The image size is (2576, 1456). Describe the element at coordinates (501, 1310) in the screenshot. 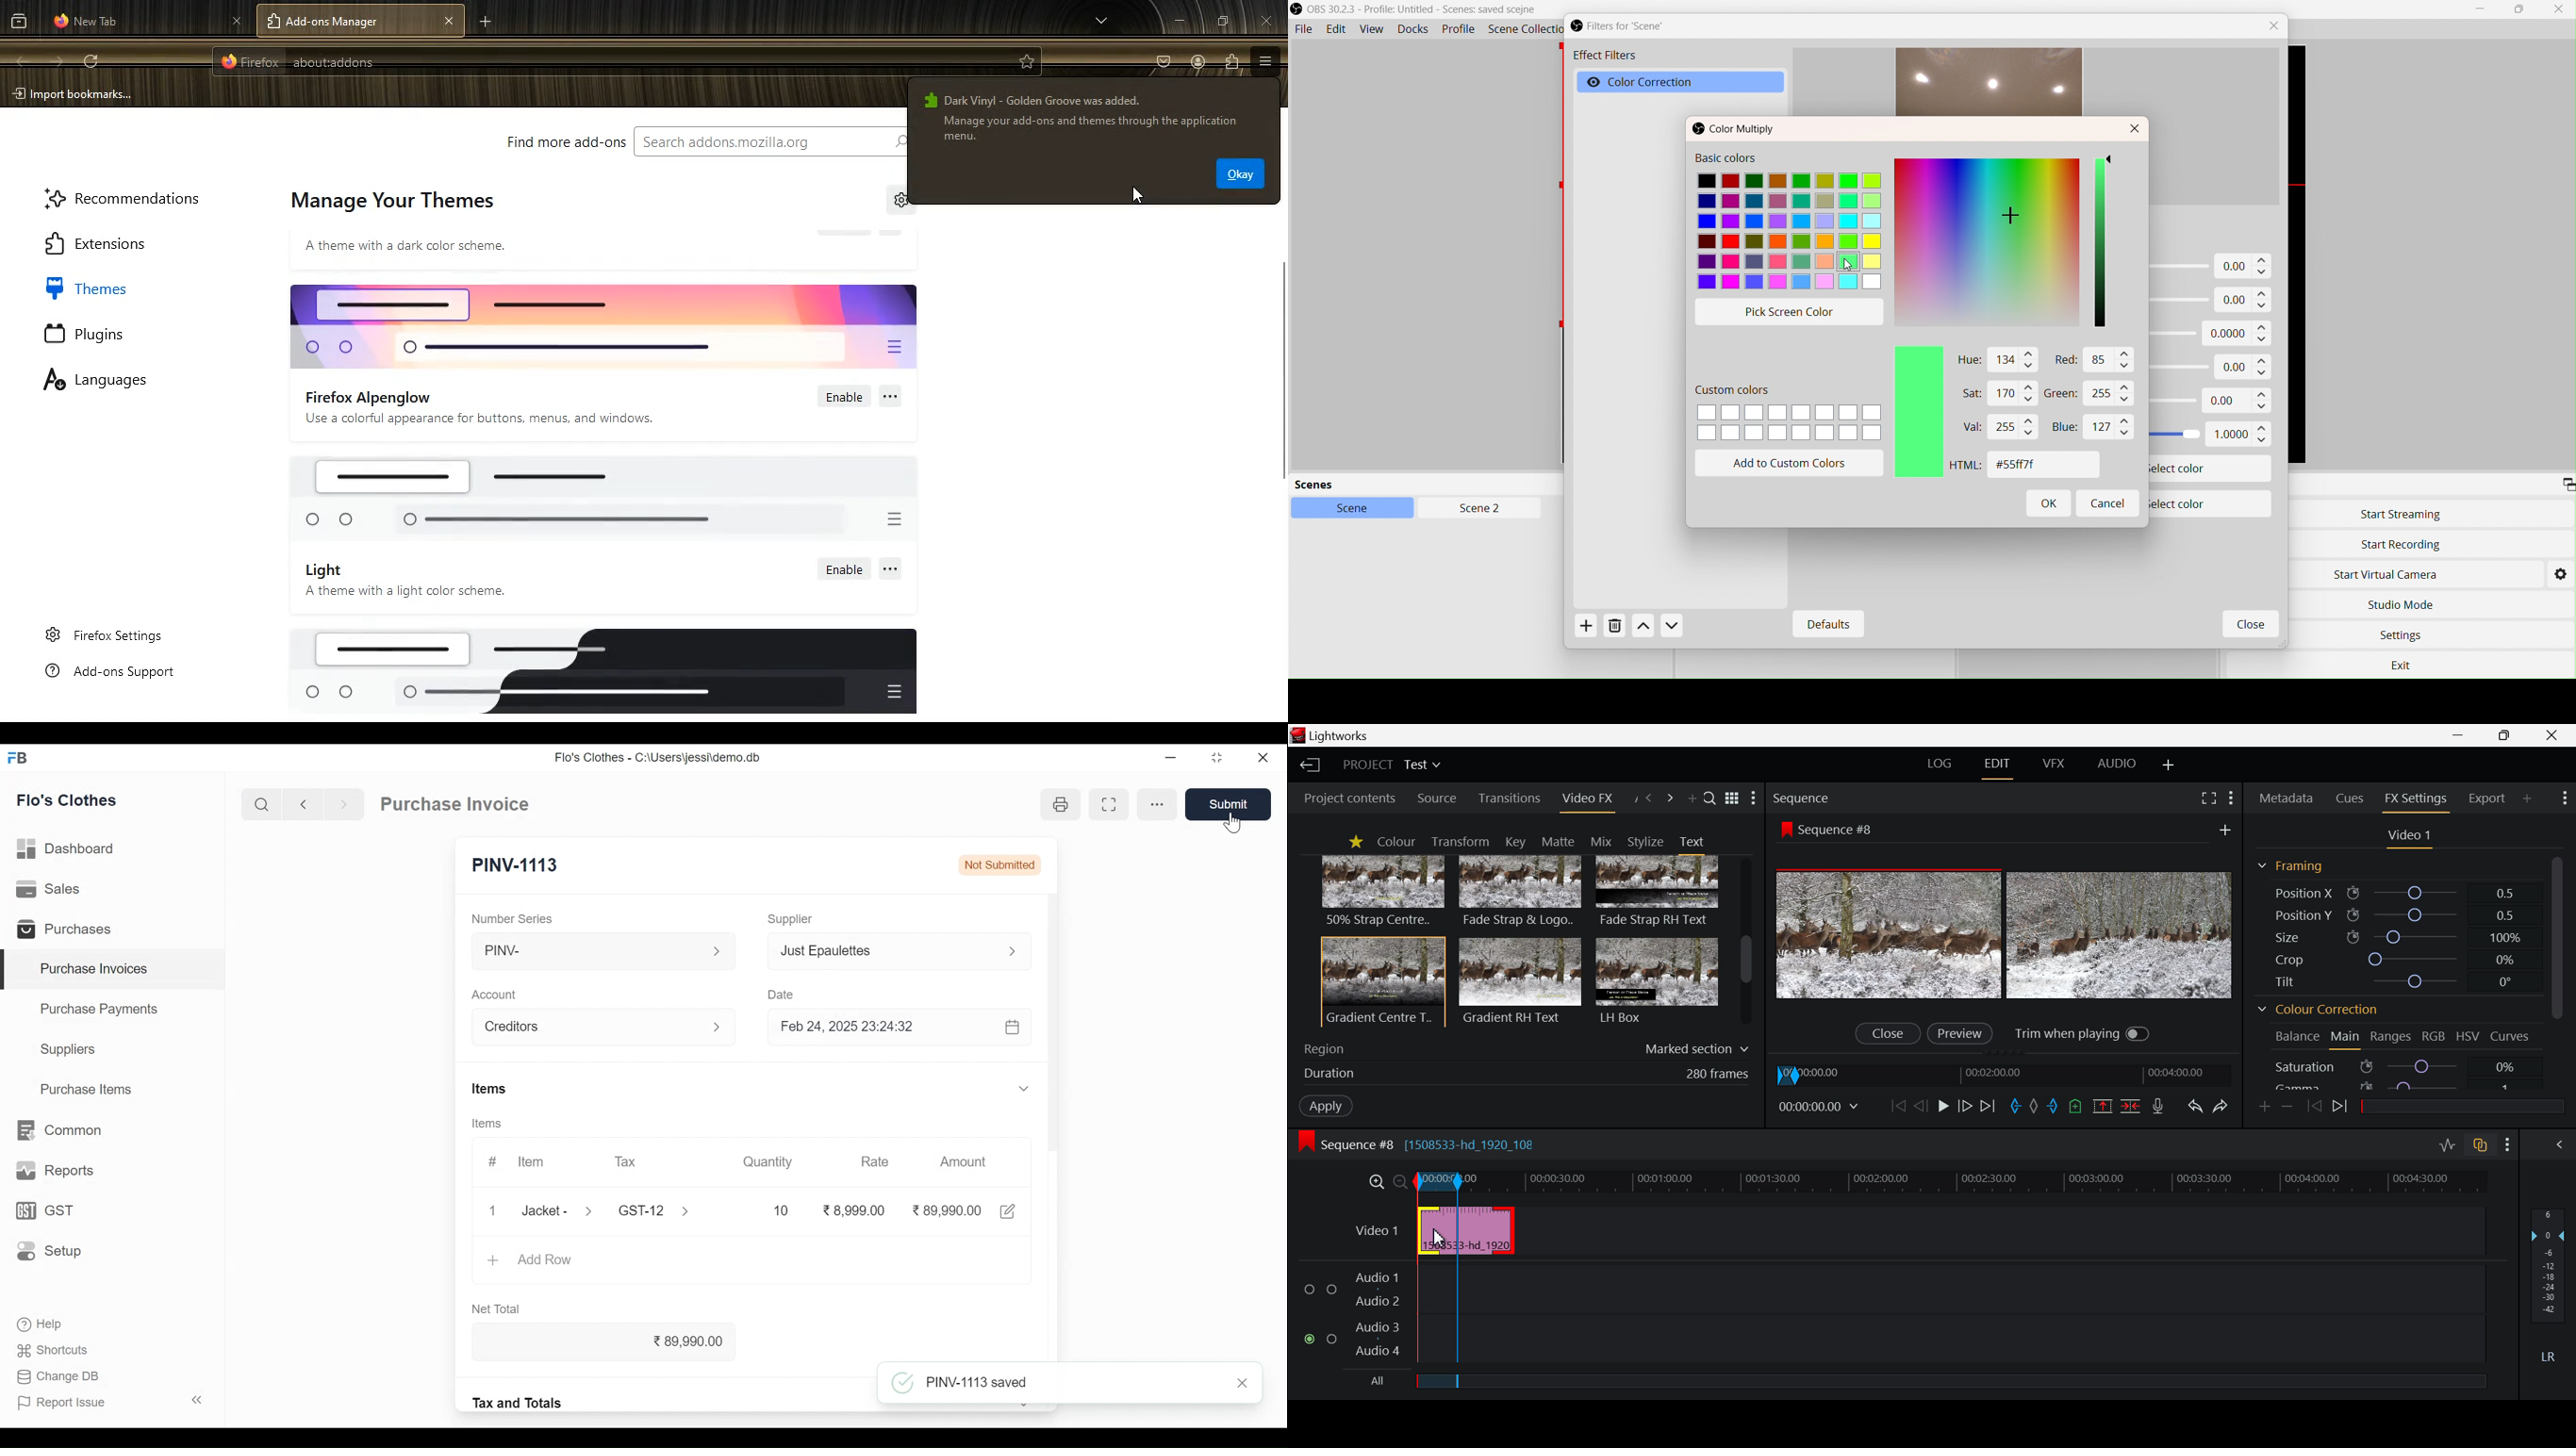

I see `Net Total` at that location.